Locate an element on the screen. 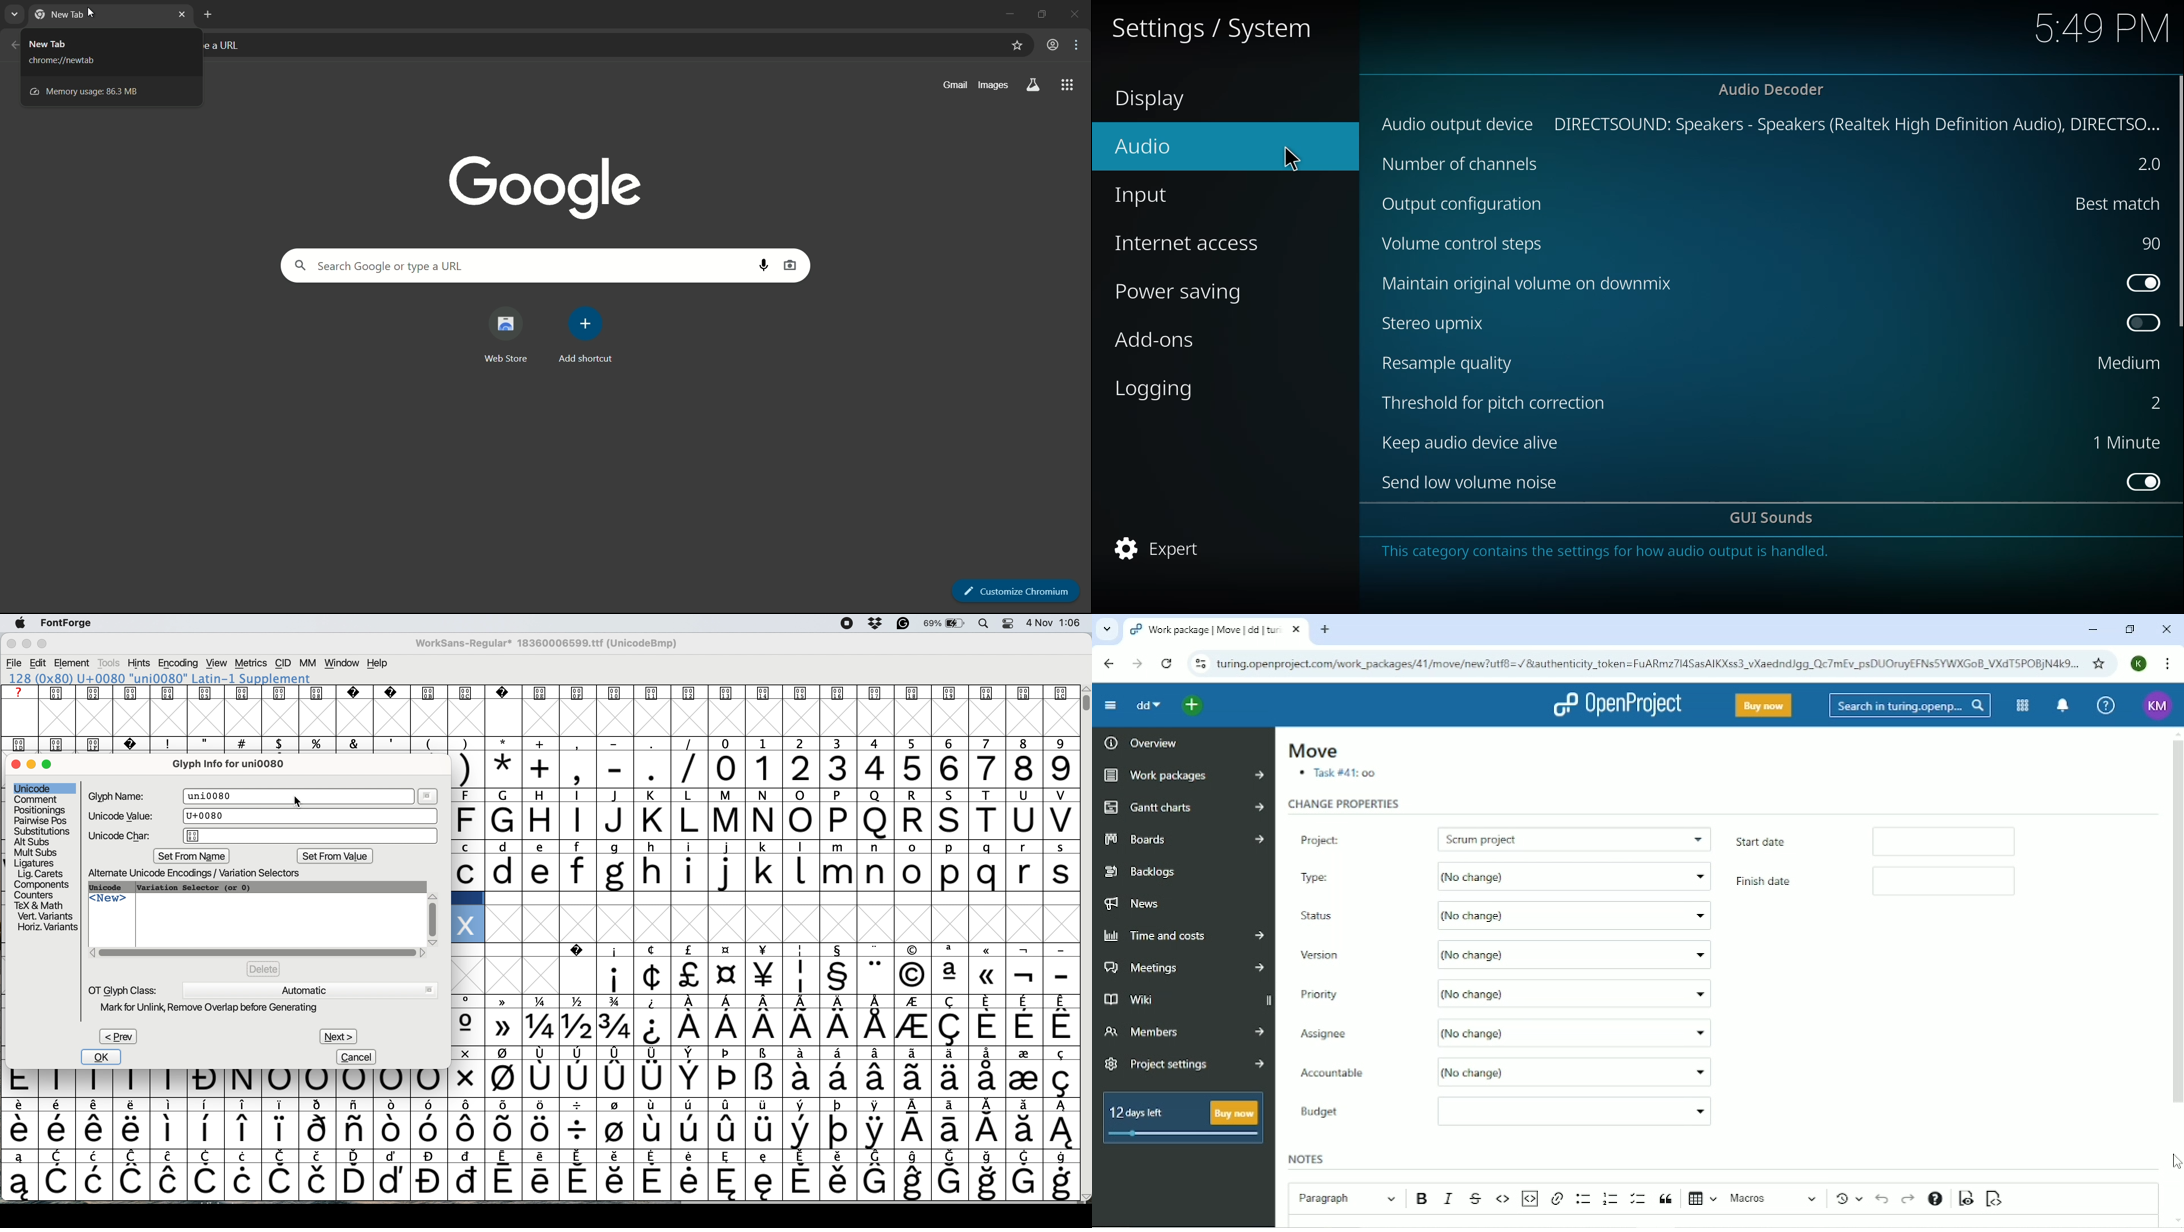 The width and height of the screenshot is (2184, 1232). scroll bar is located at coordinates (2182, 201).